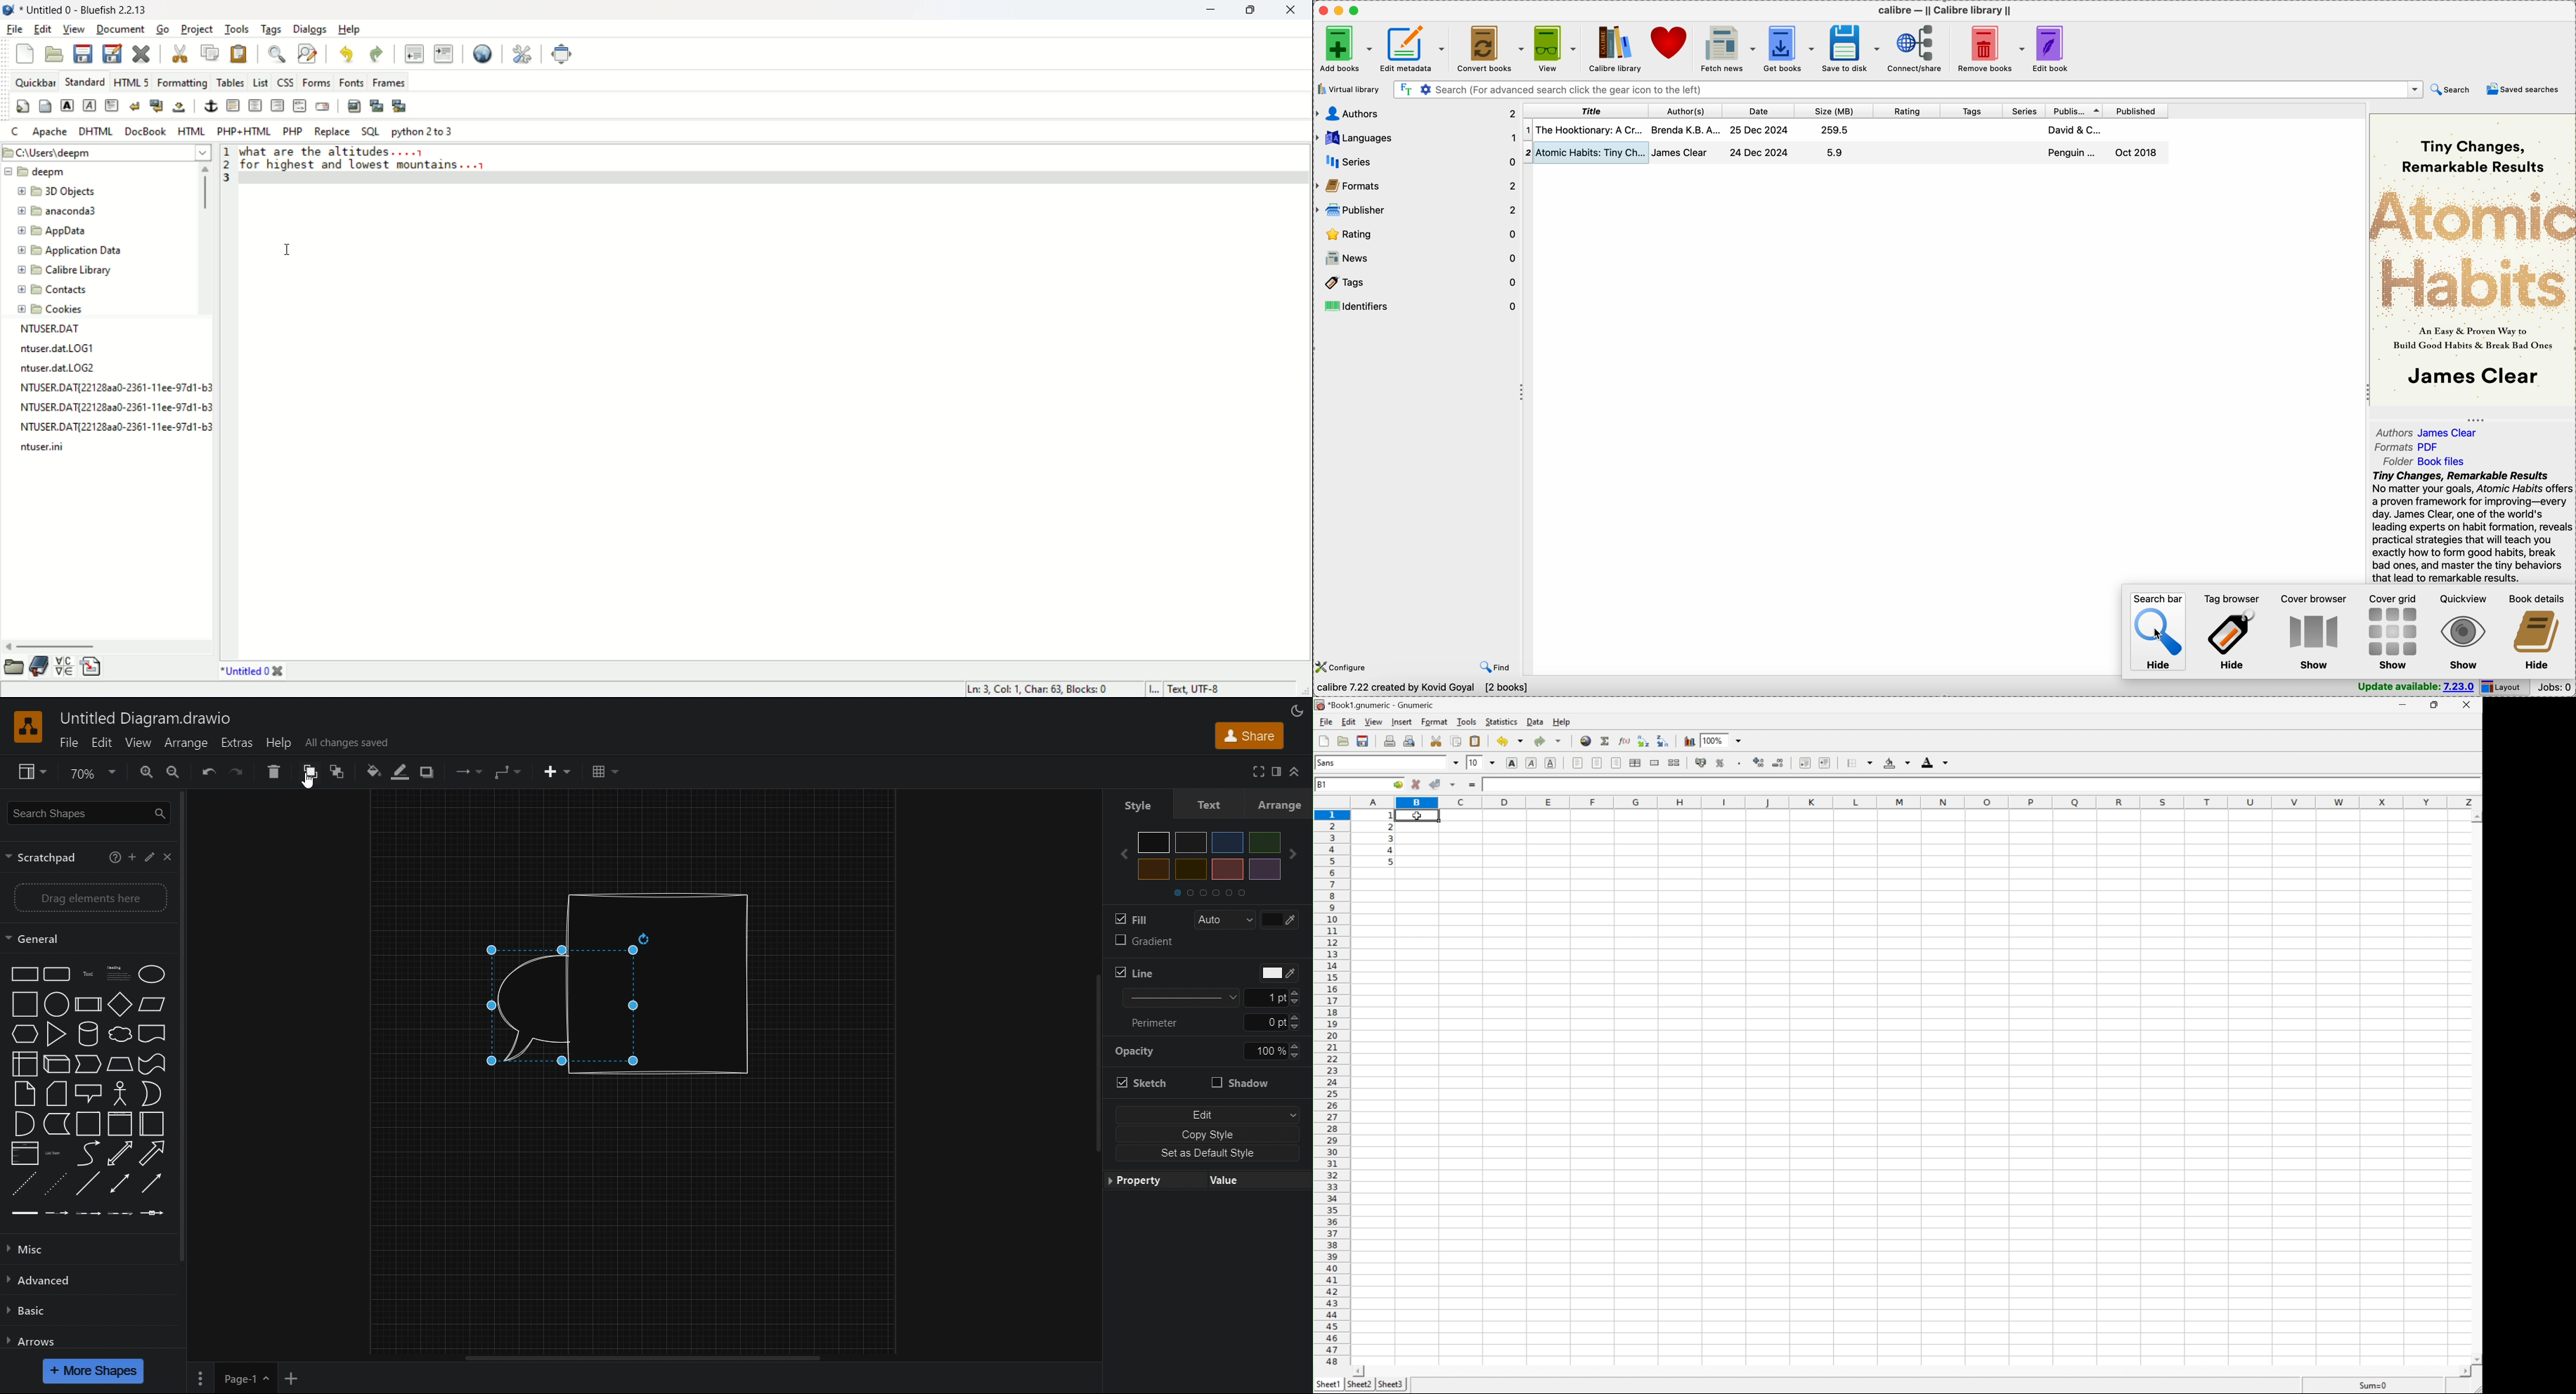  What do you see at coordinates (119, 1004) in the screenshot?
I see `Diamond` at bounding box center [119, 1004].